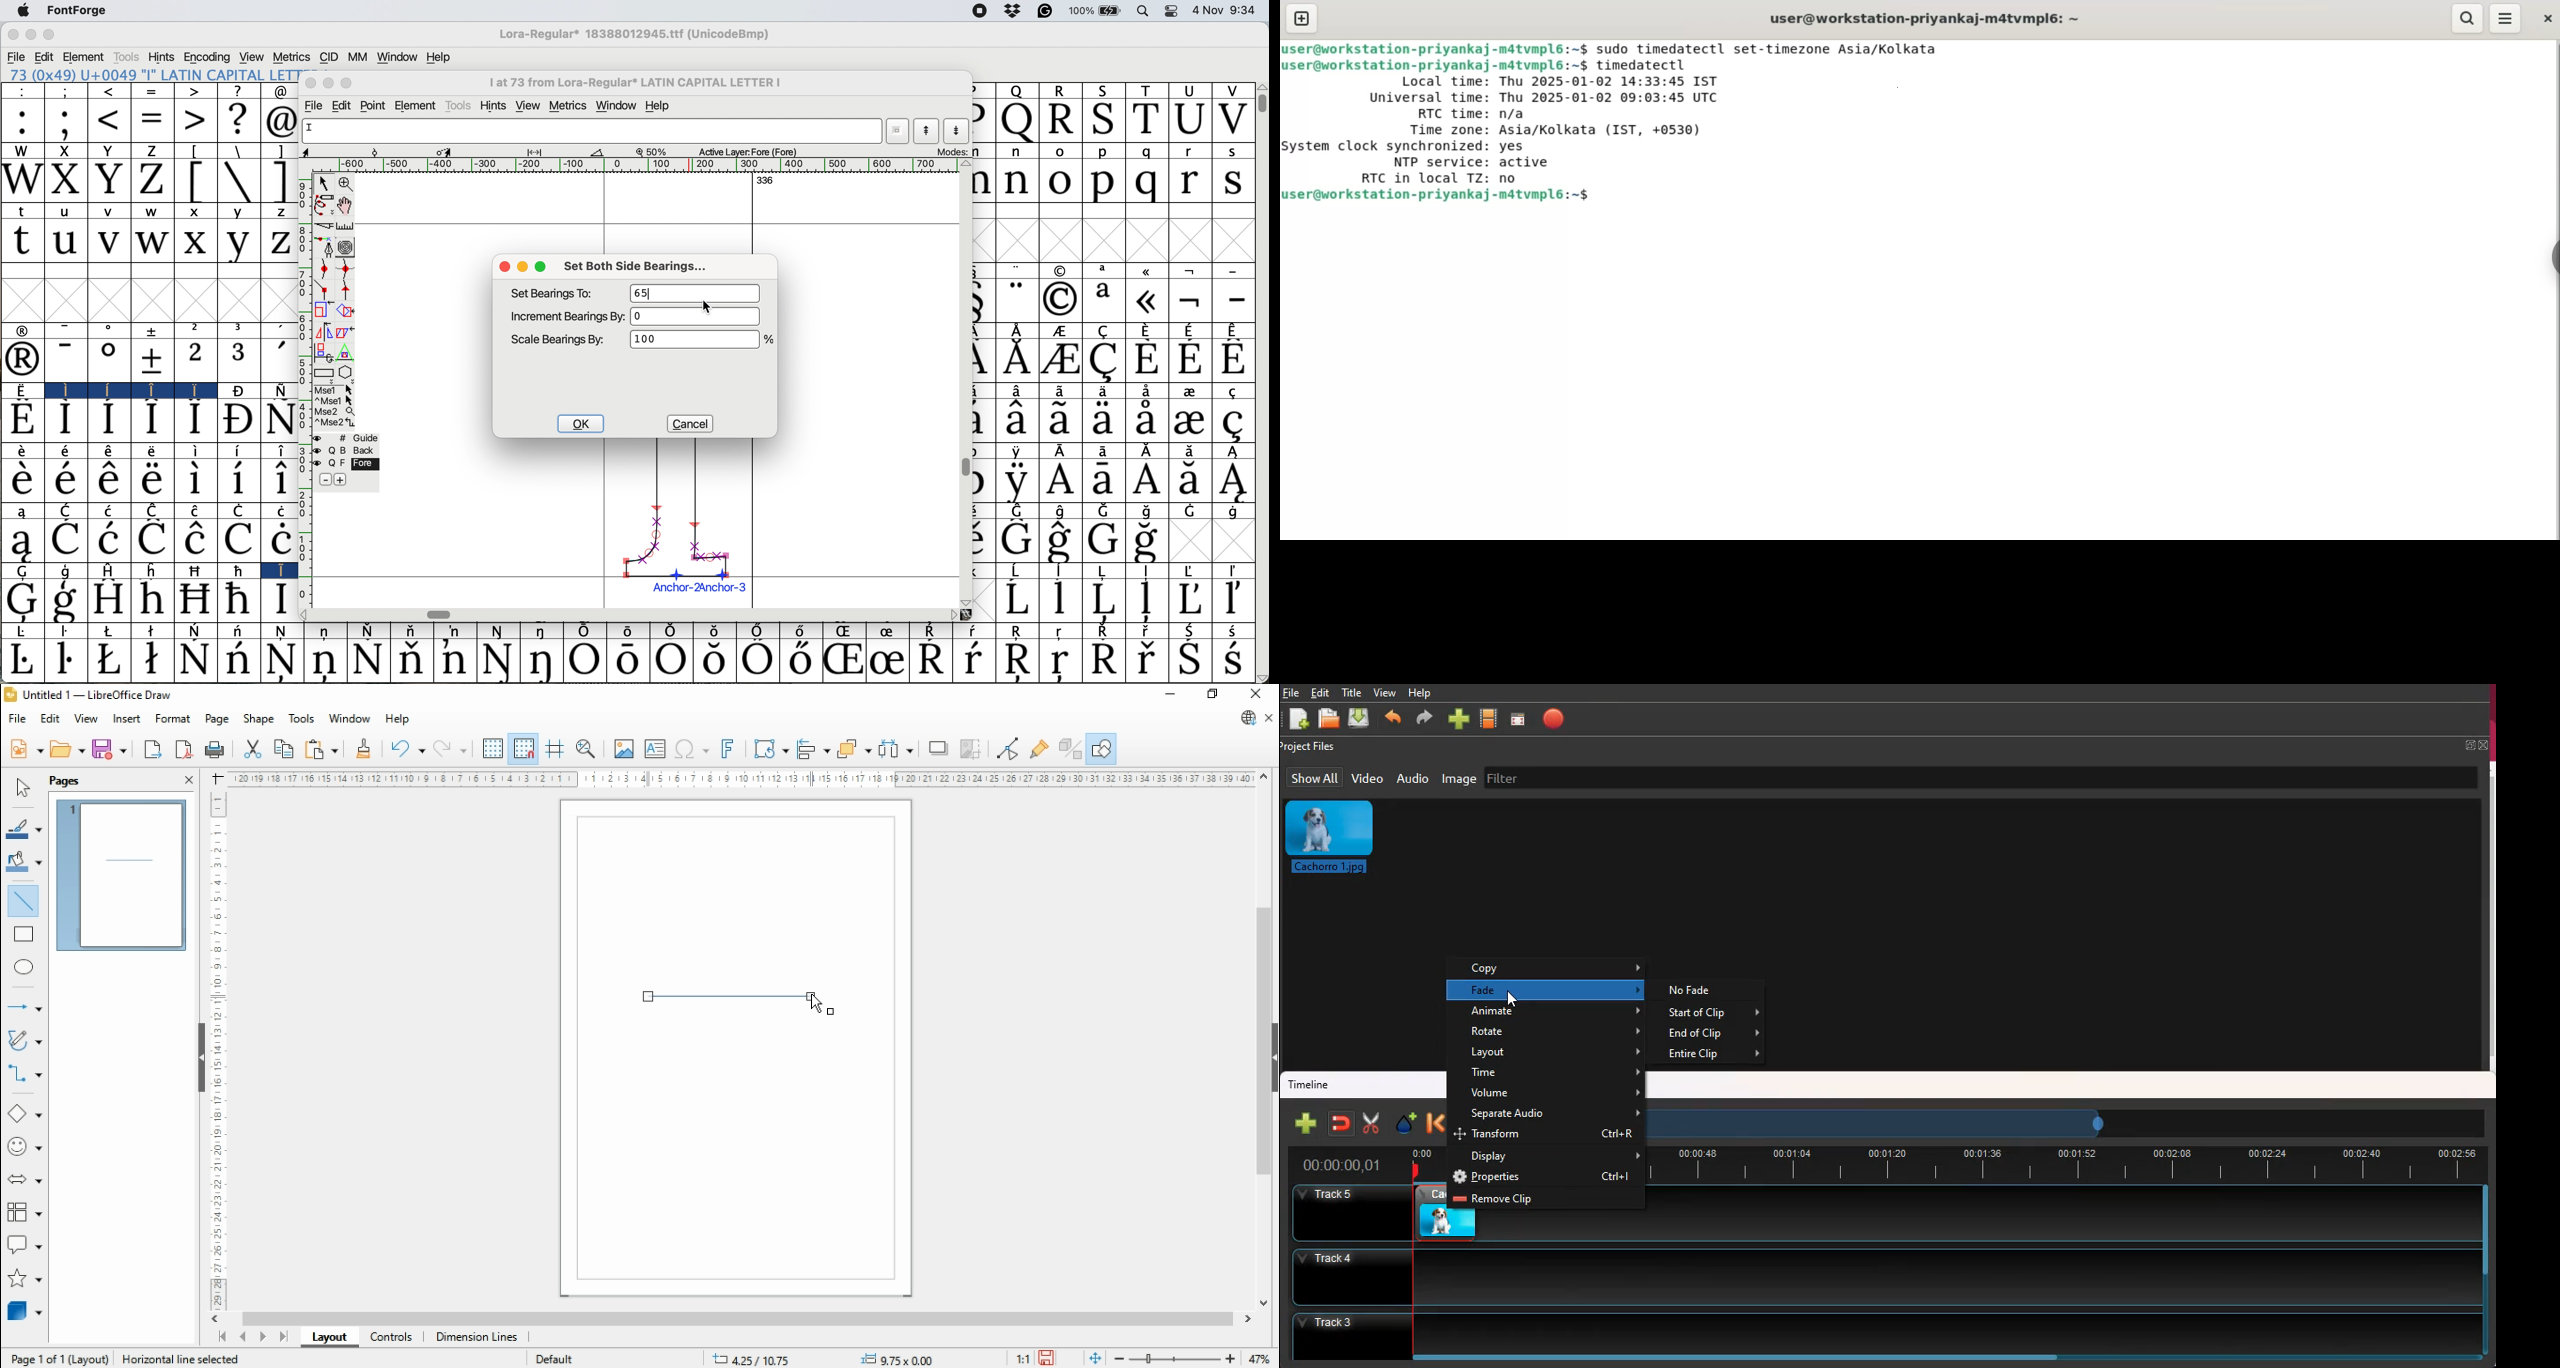  Describe the element at coordinates (50, 720) in the screenshot. I see `edit` at that location.